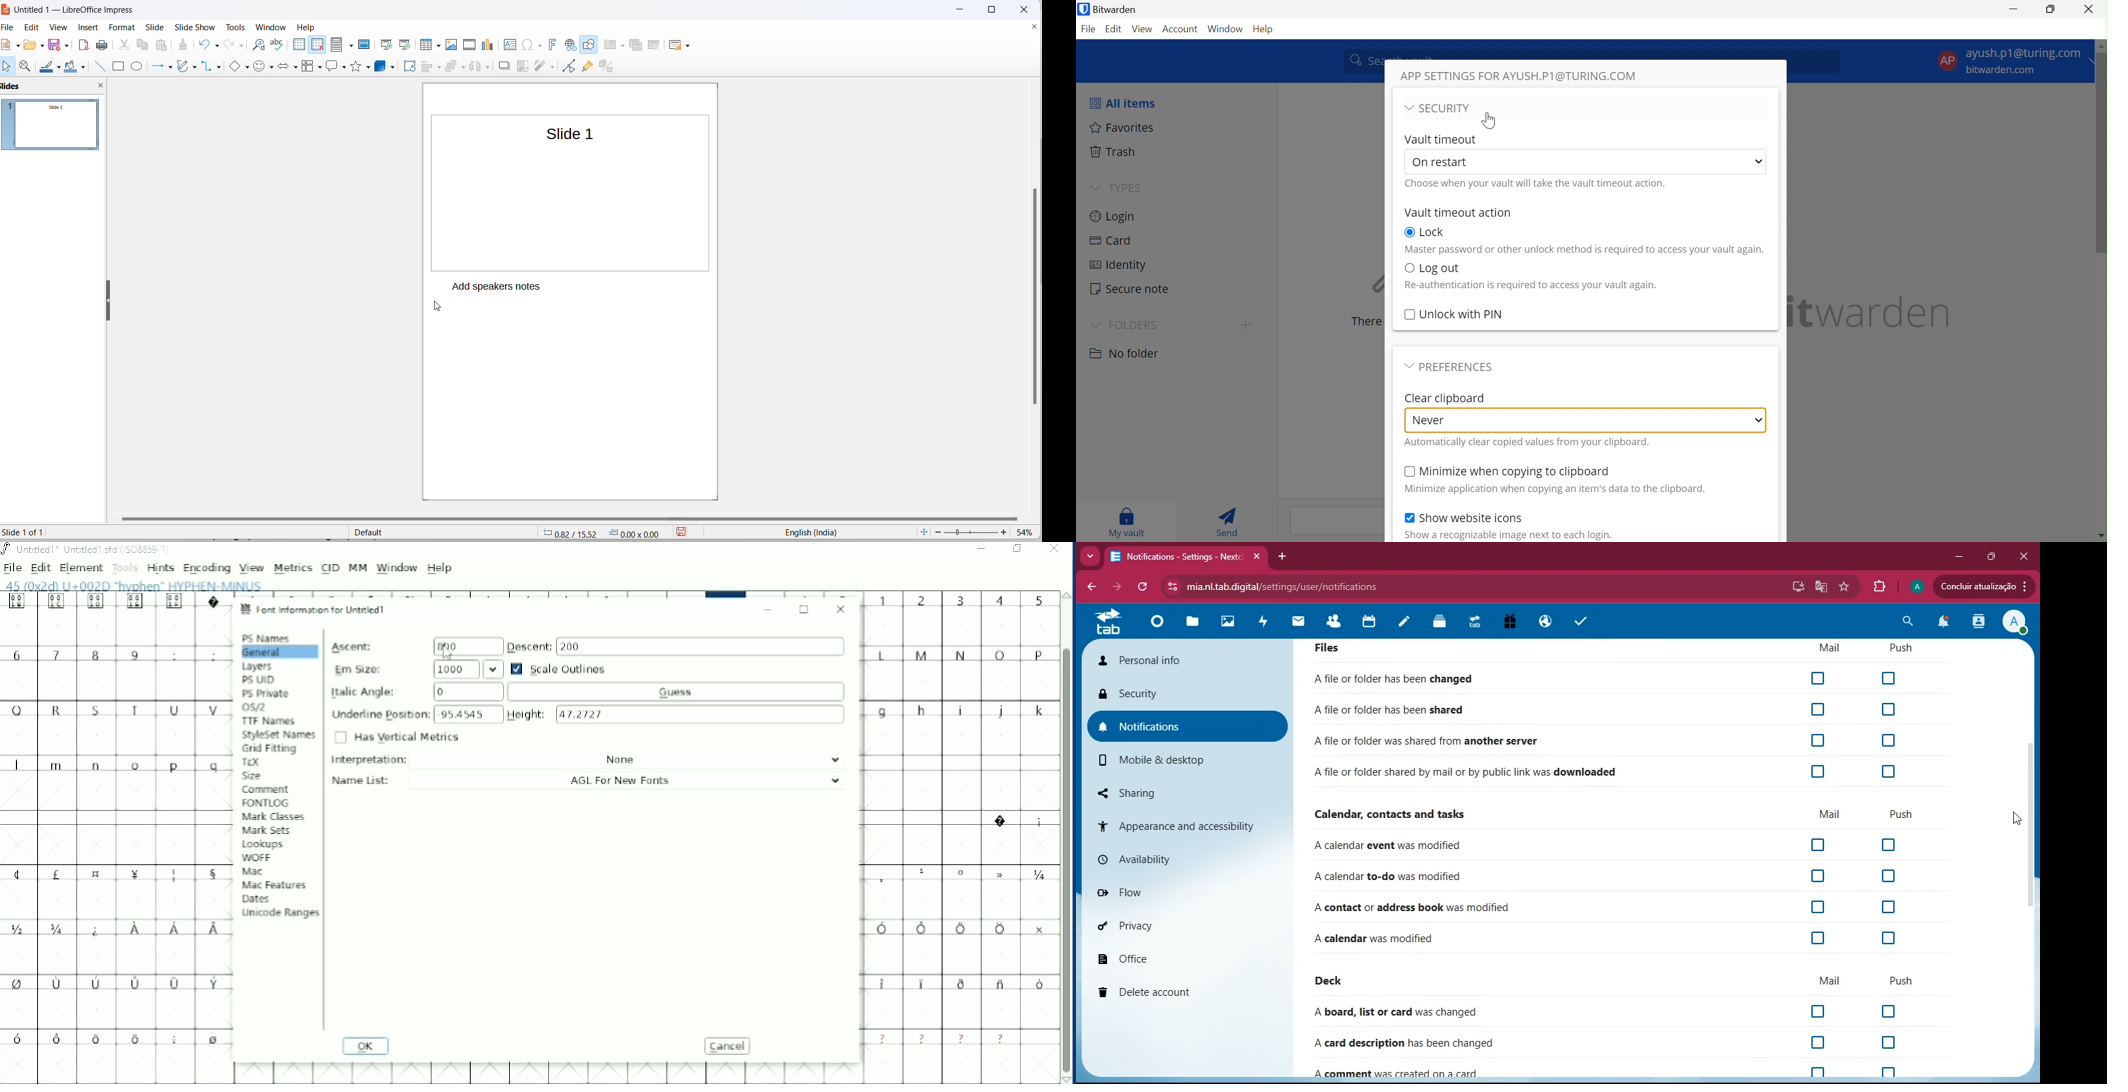 This screenshot has height=1092, width=2128. What do you see at coordinates (388, 65) in the screenshot?
I see `3d objects` at bounding box center [388, 65].